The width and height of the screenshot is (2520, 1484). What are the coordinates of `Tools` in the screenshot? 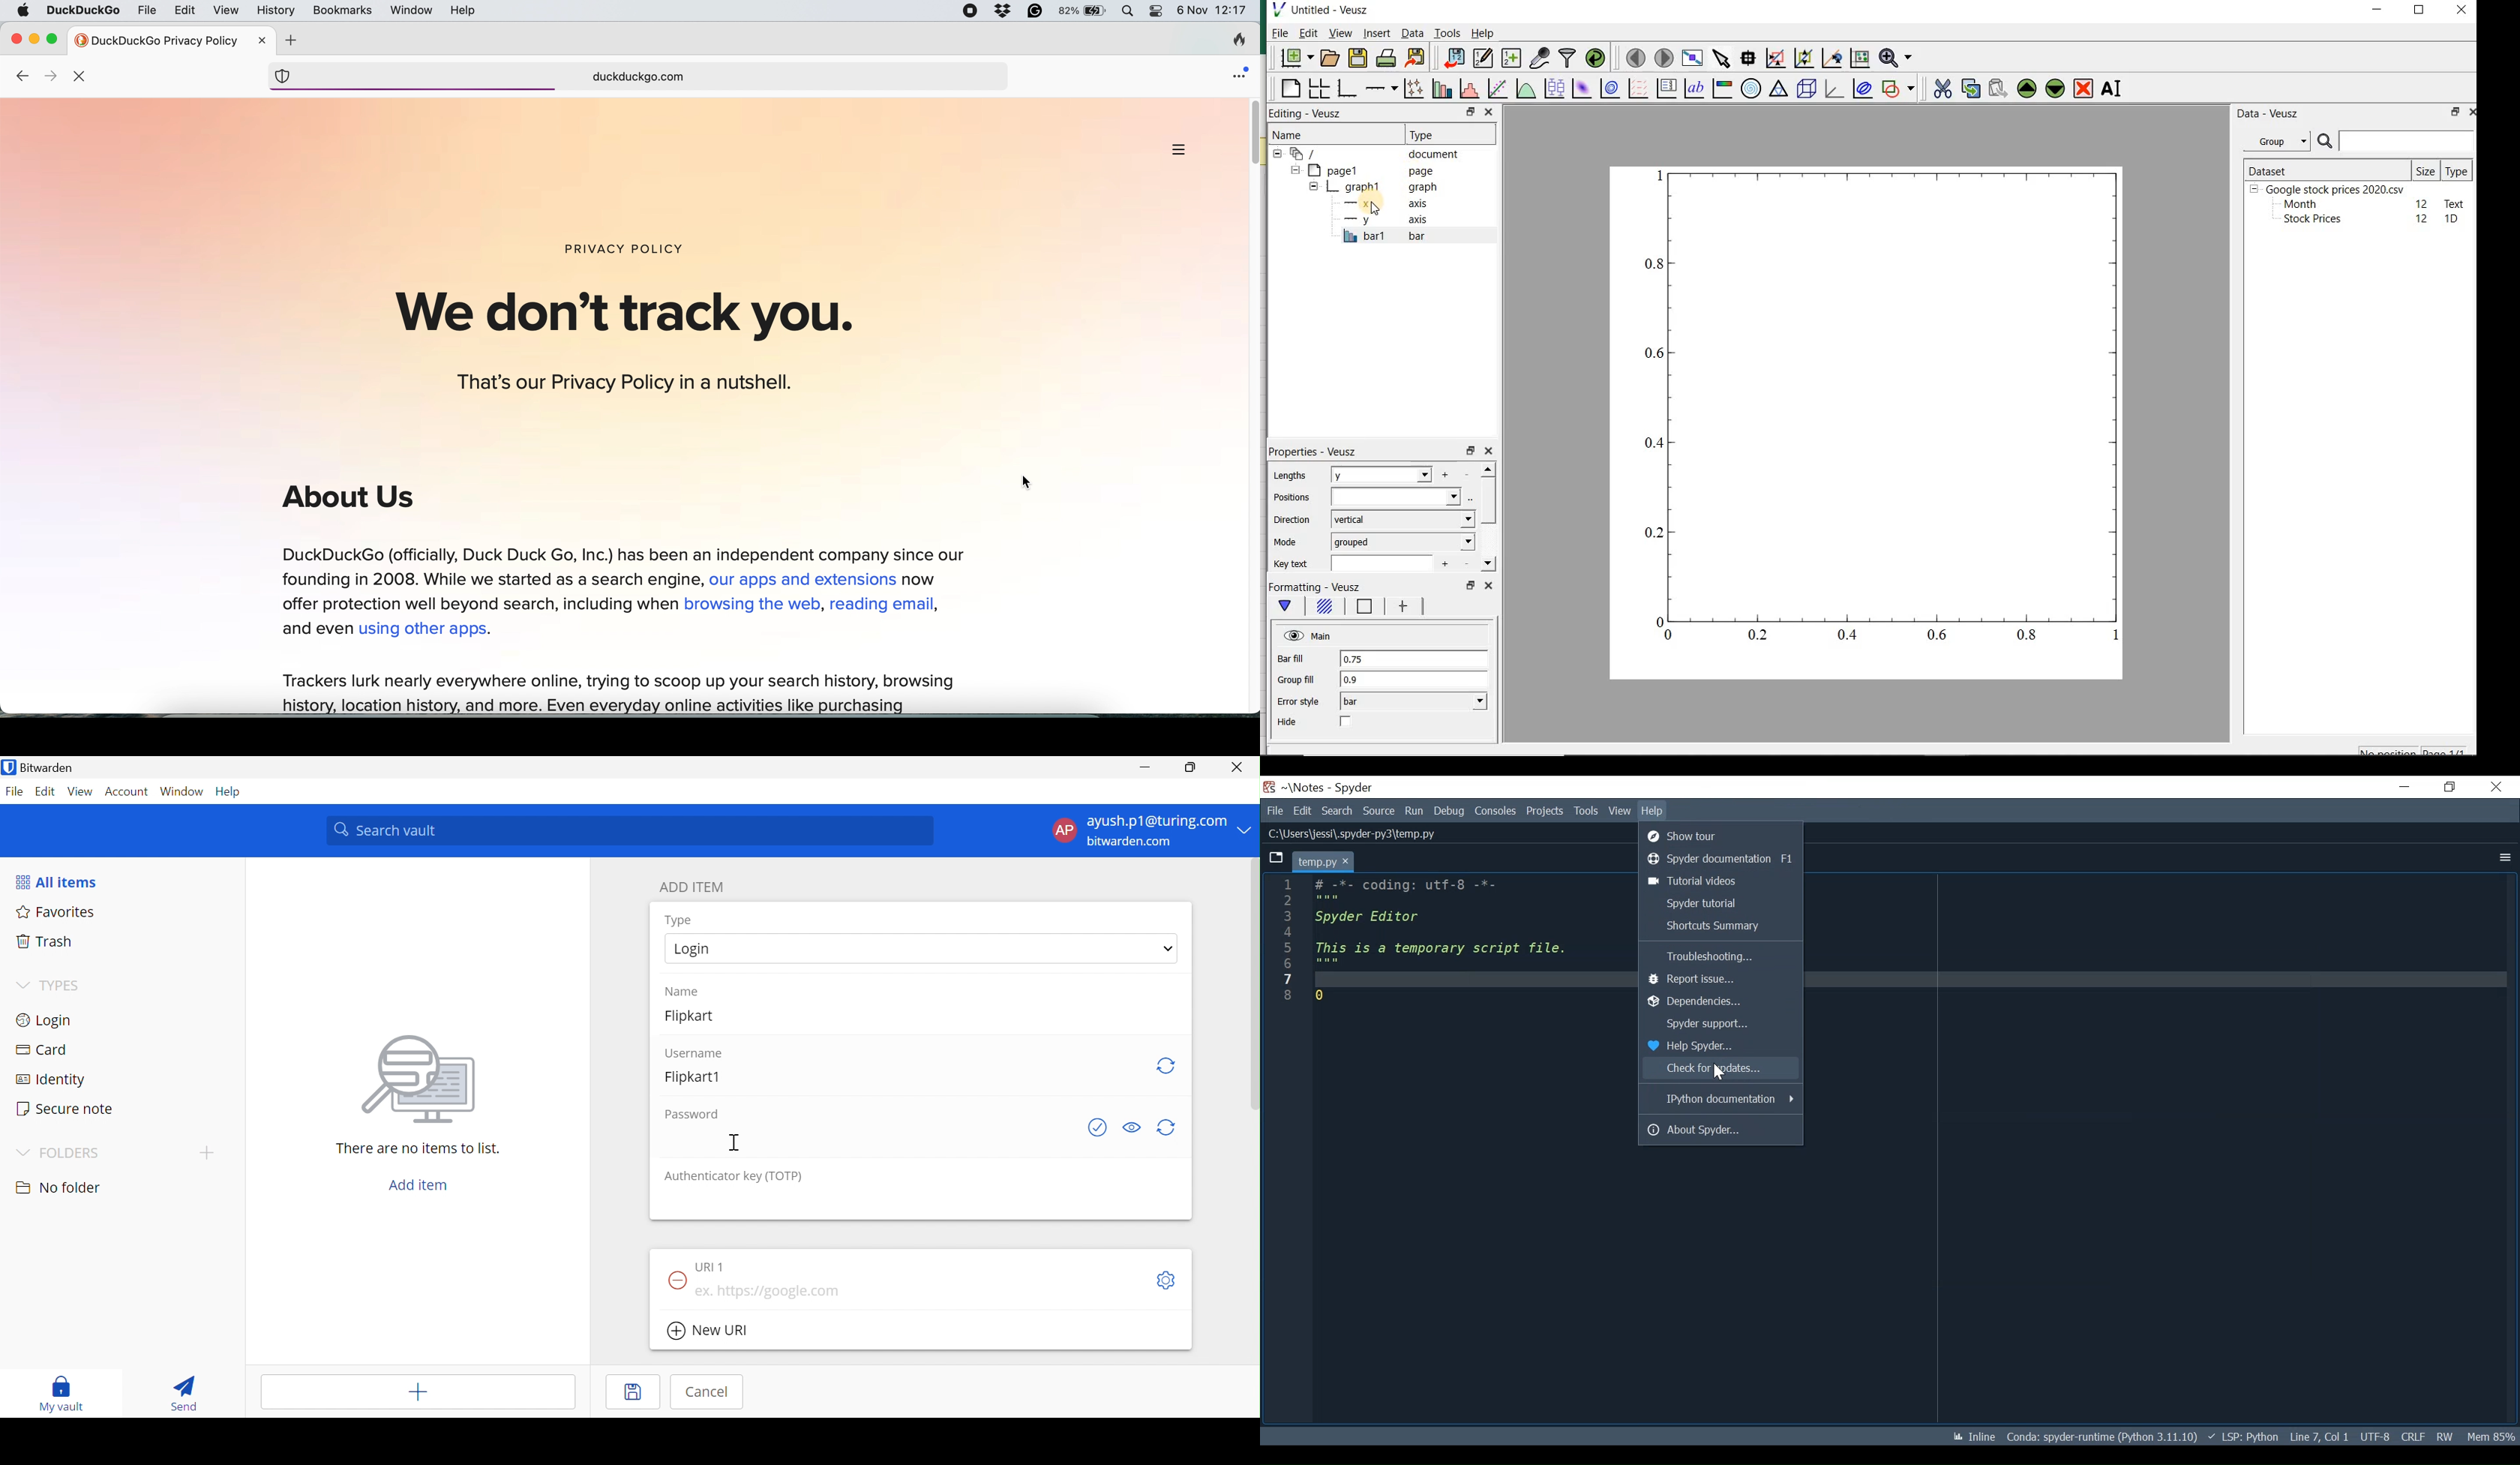 It's located at (1586, 811).